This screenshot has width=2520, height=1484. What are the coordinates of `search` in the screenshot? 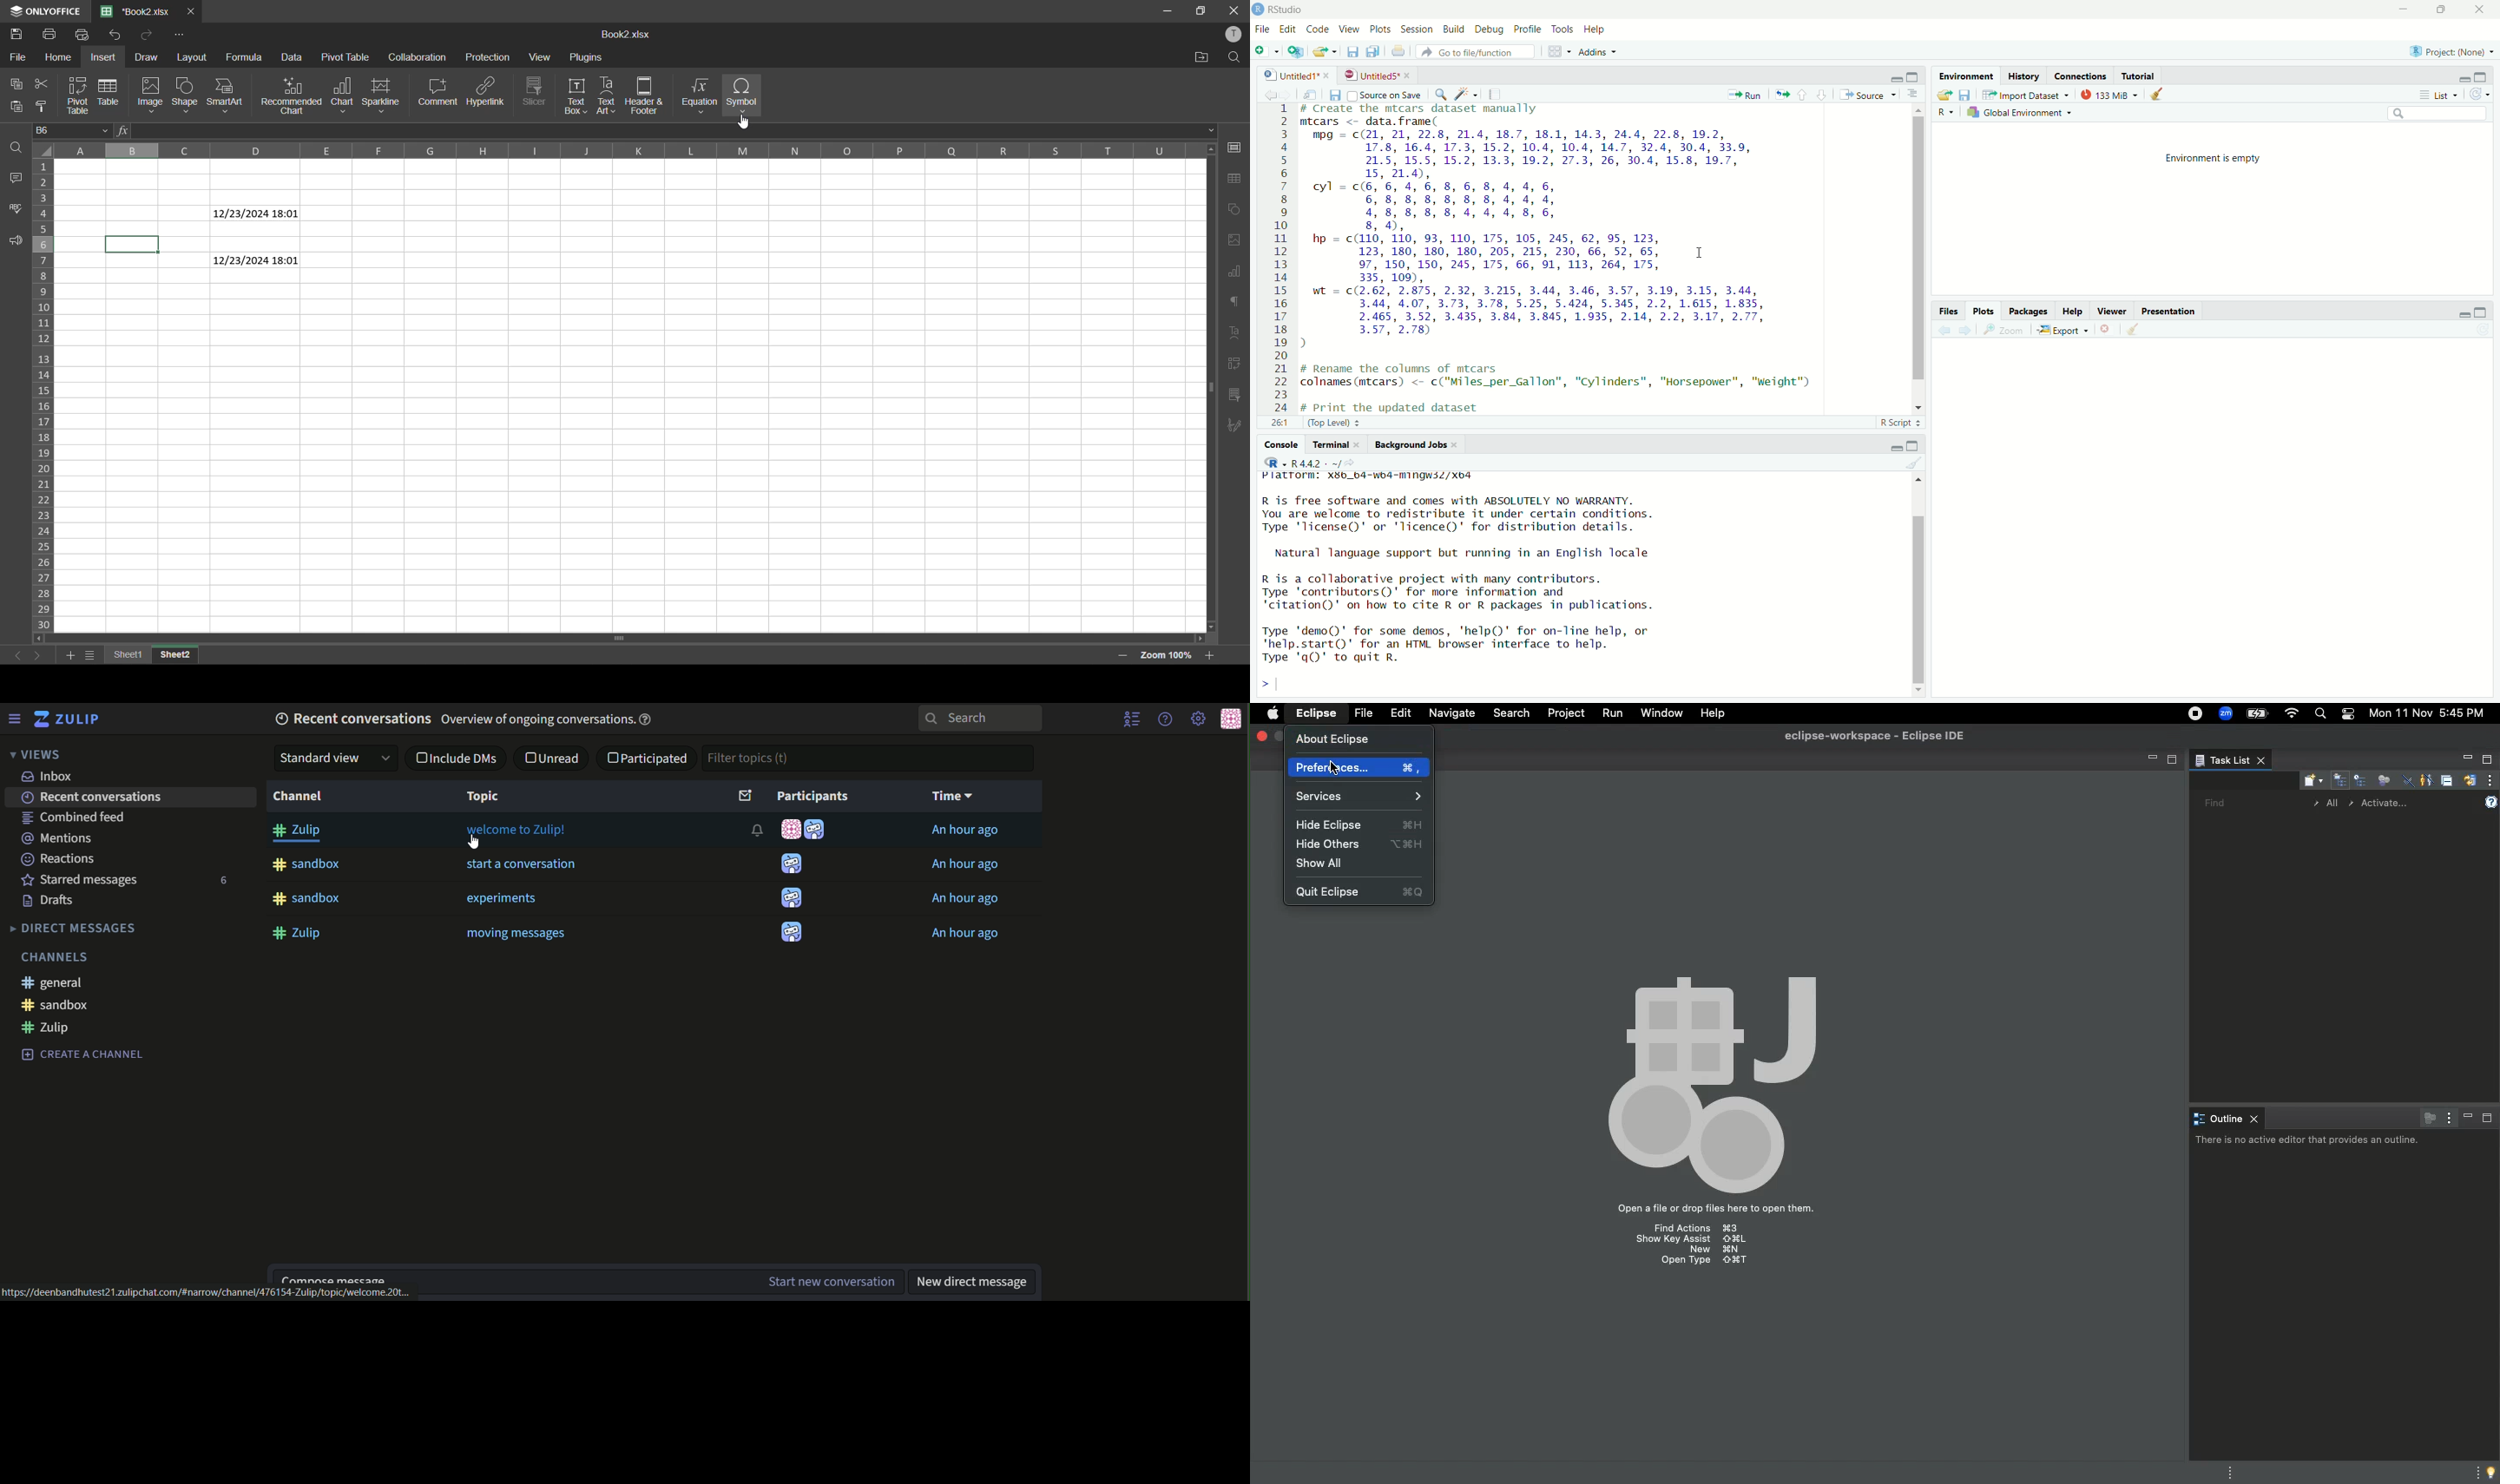 It's located at (1438, 93).